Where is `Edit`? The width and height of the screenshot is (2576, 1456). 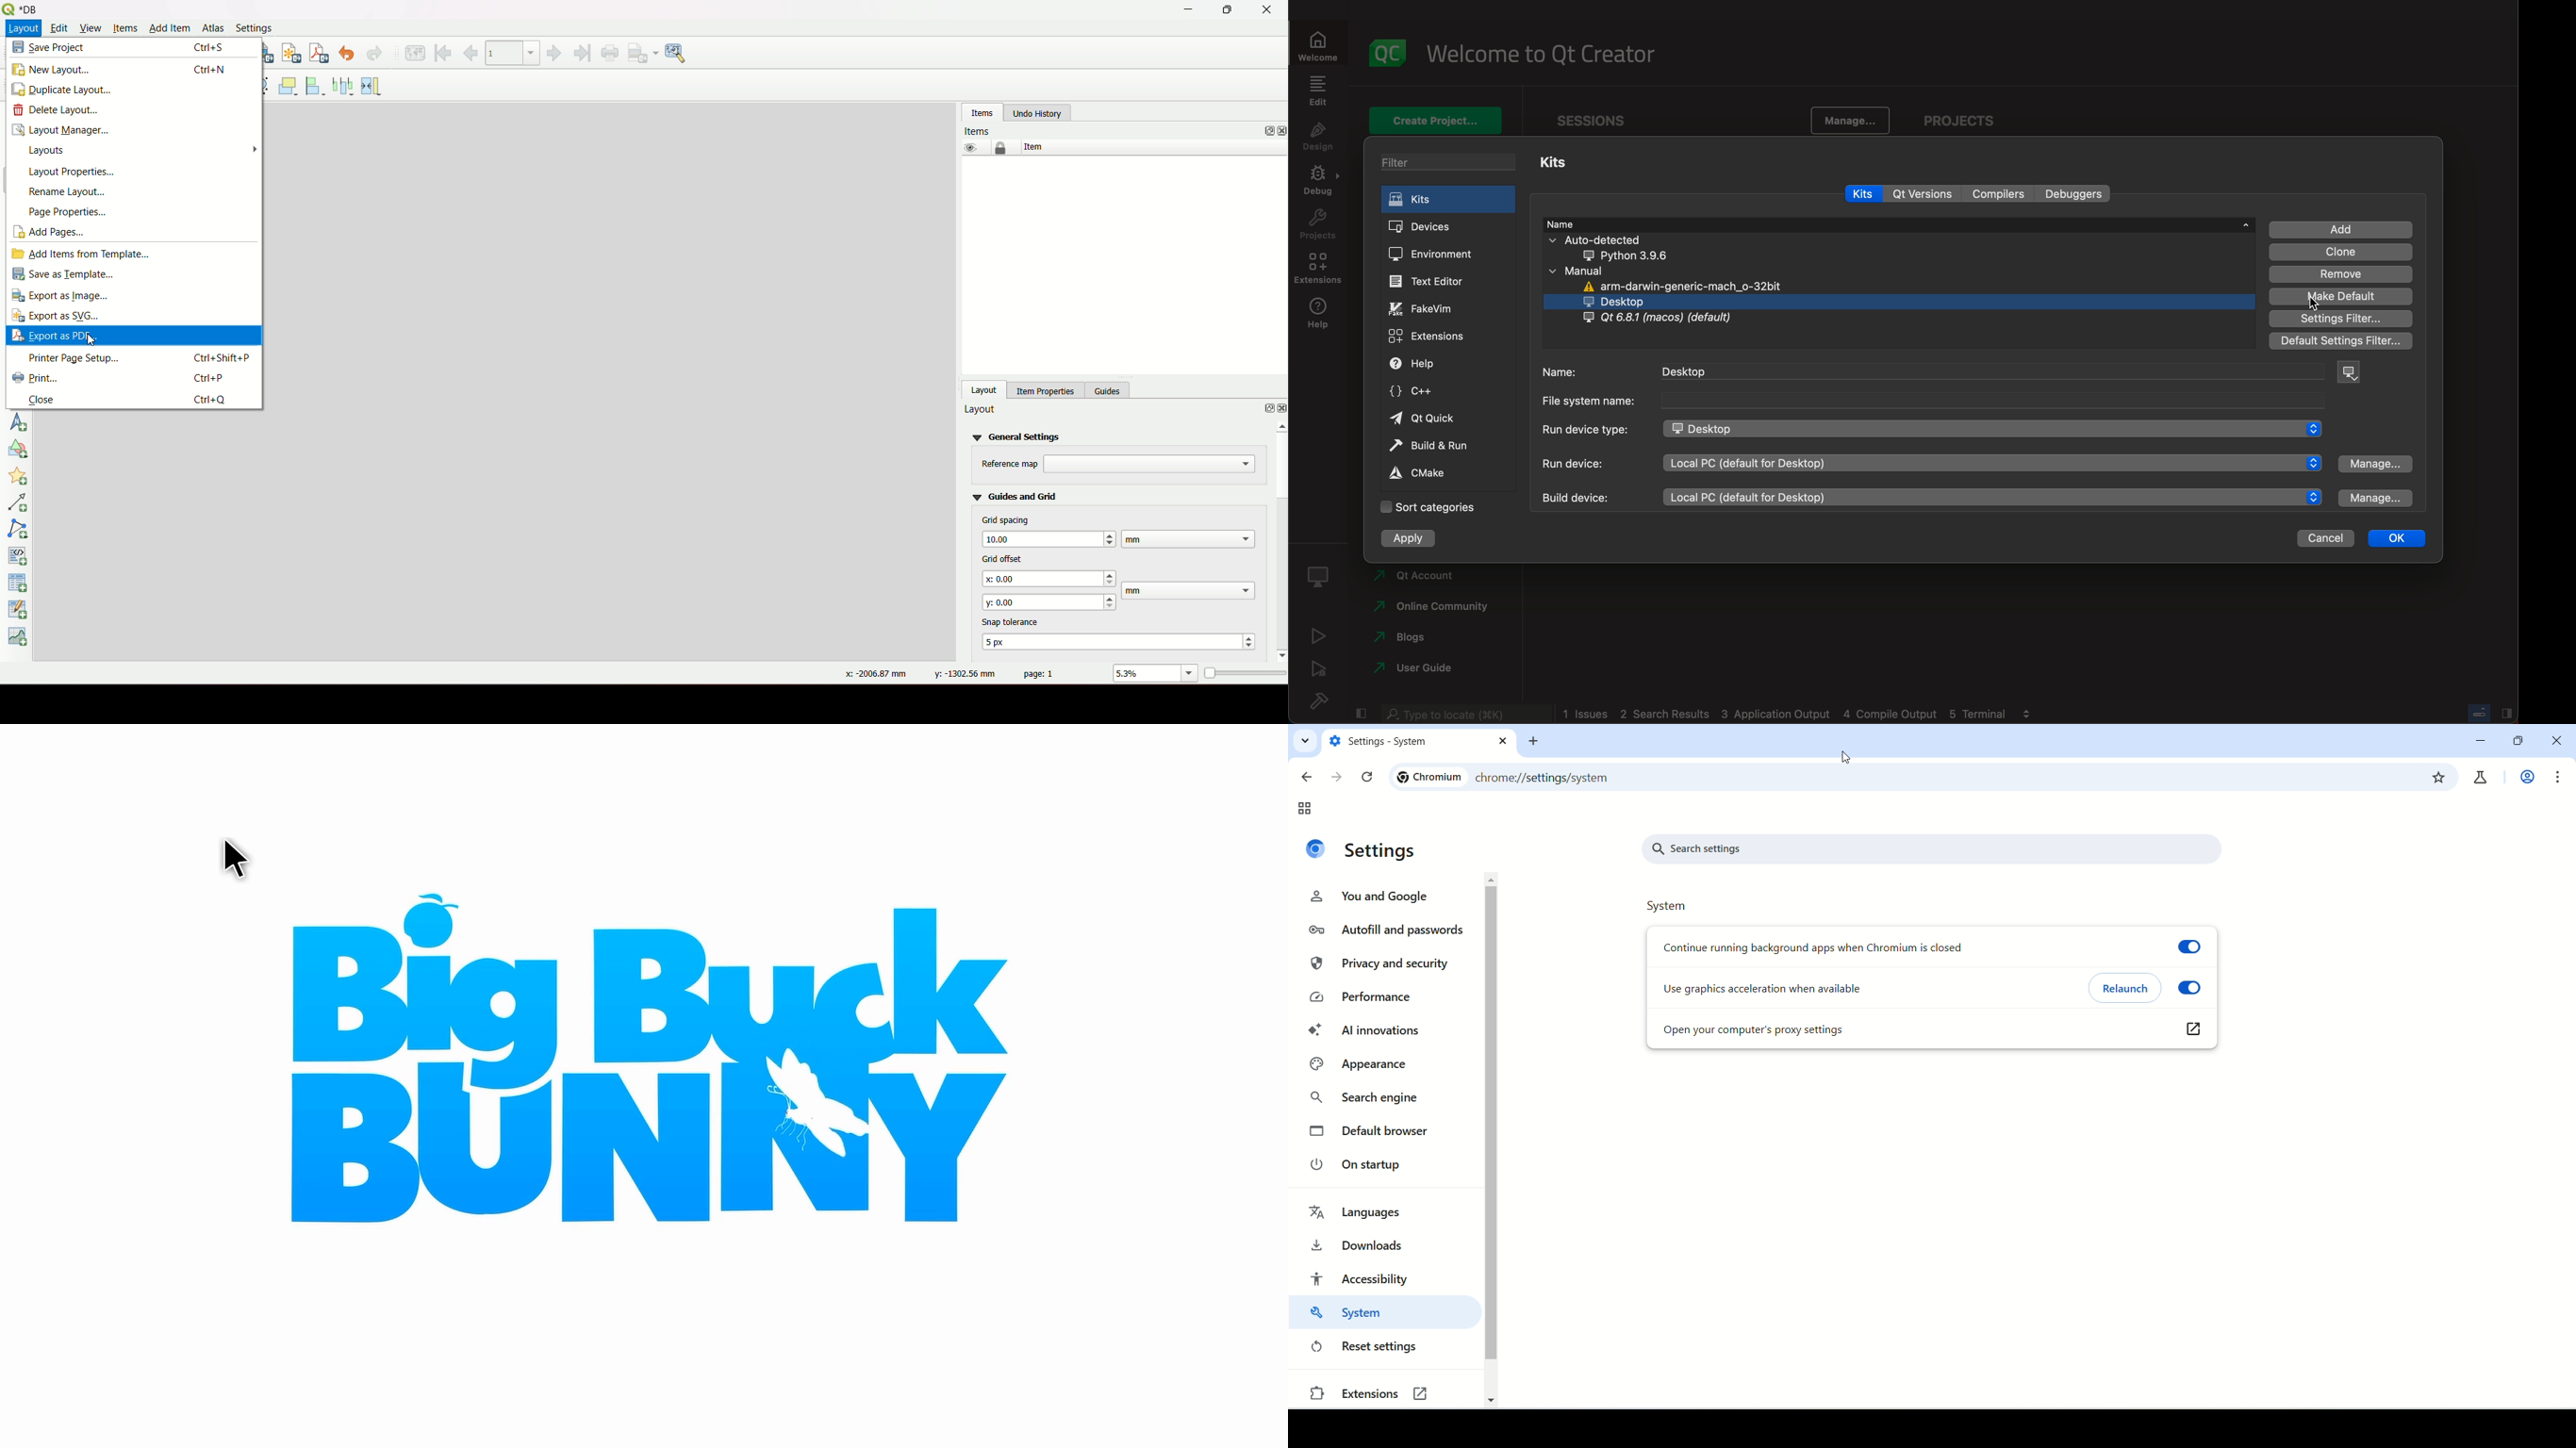 Edit is located at coordinates (59, 30).